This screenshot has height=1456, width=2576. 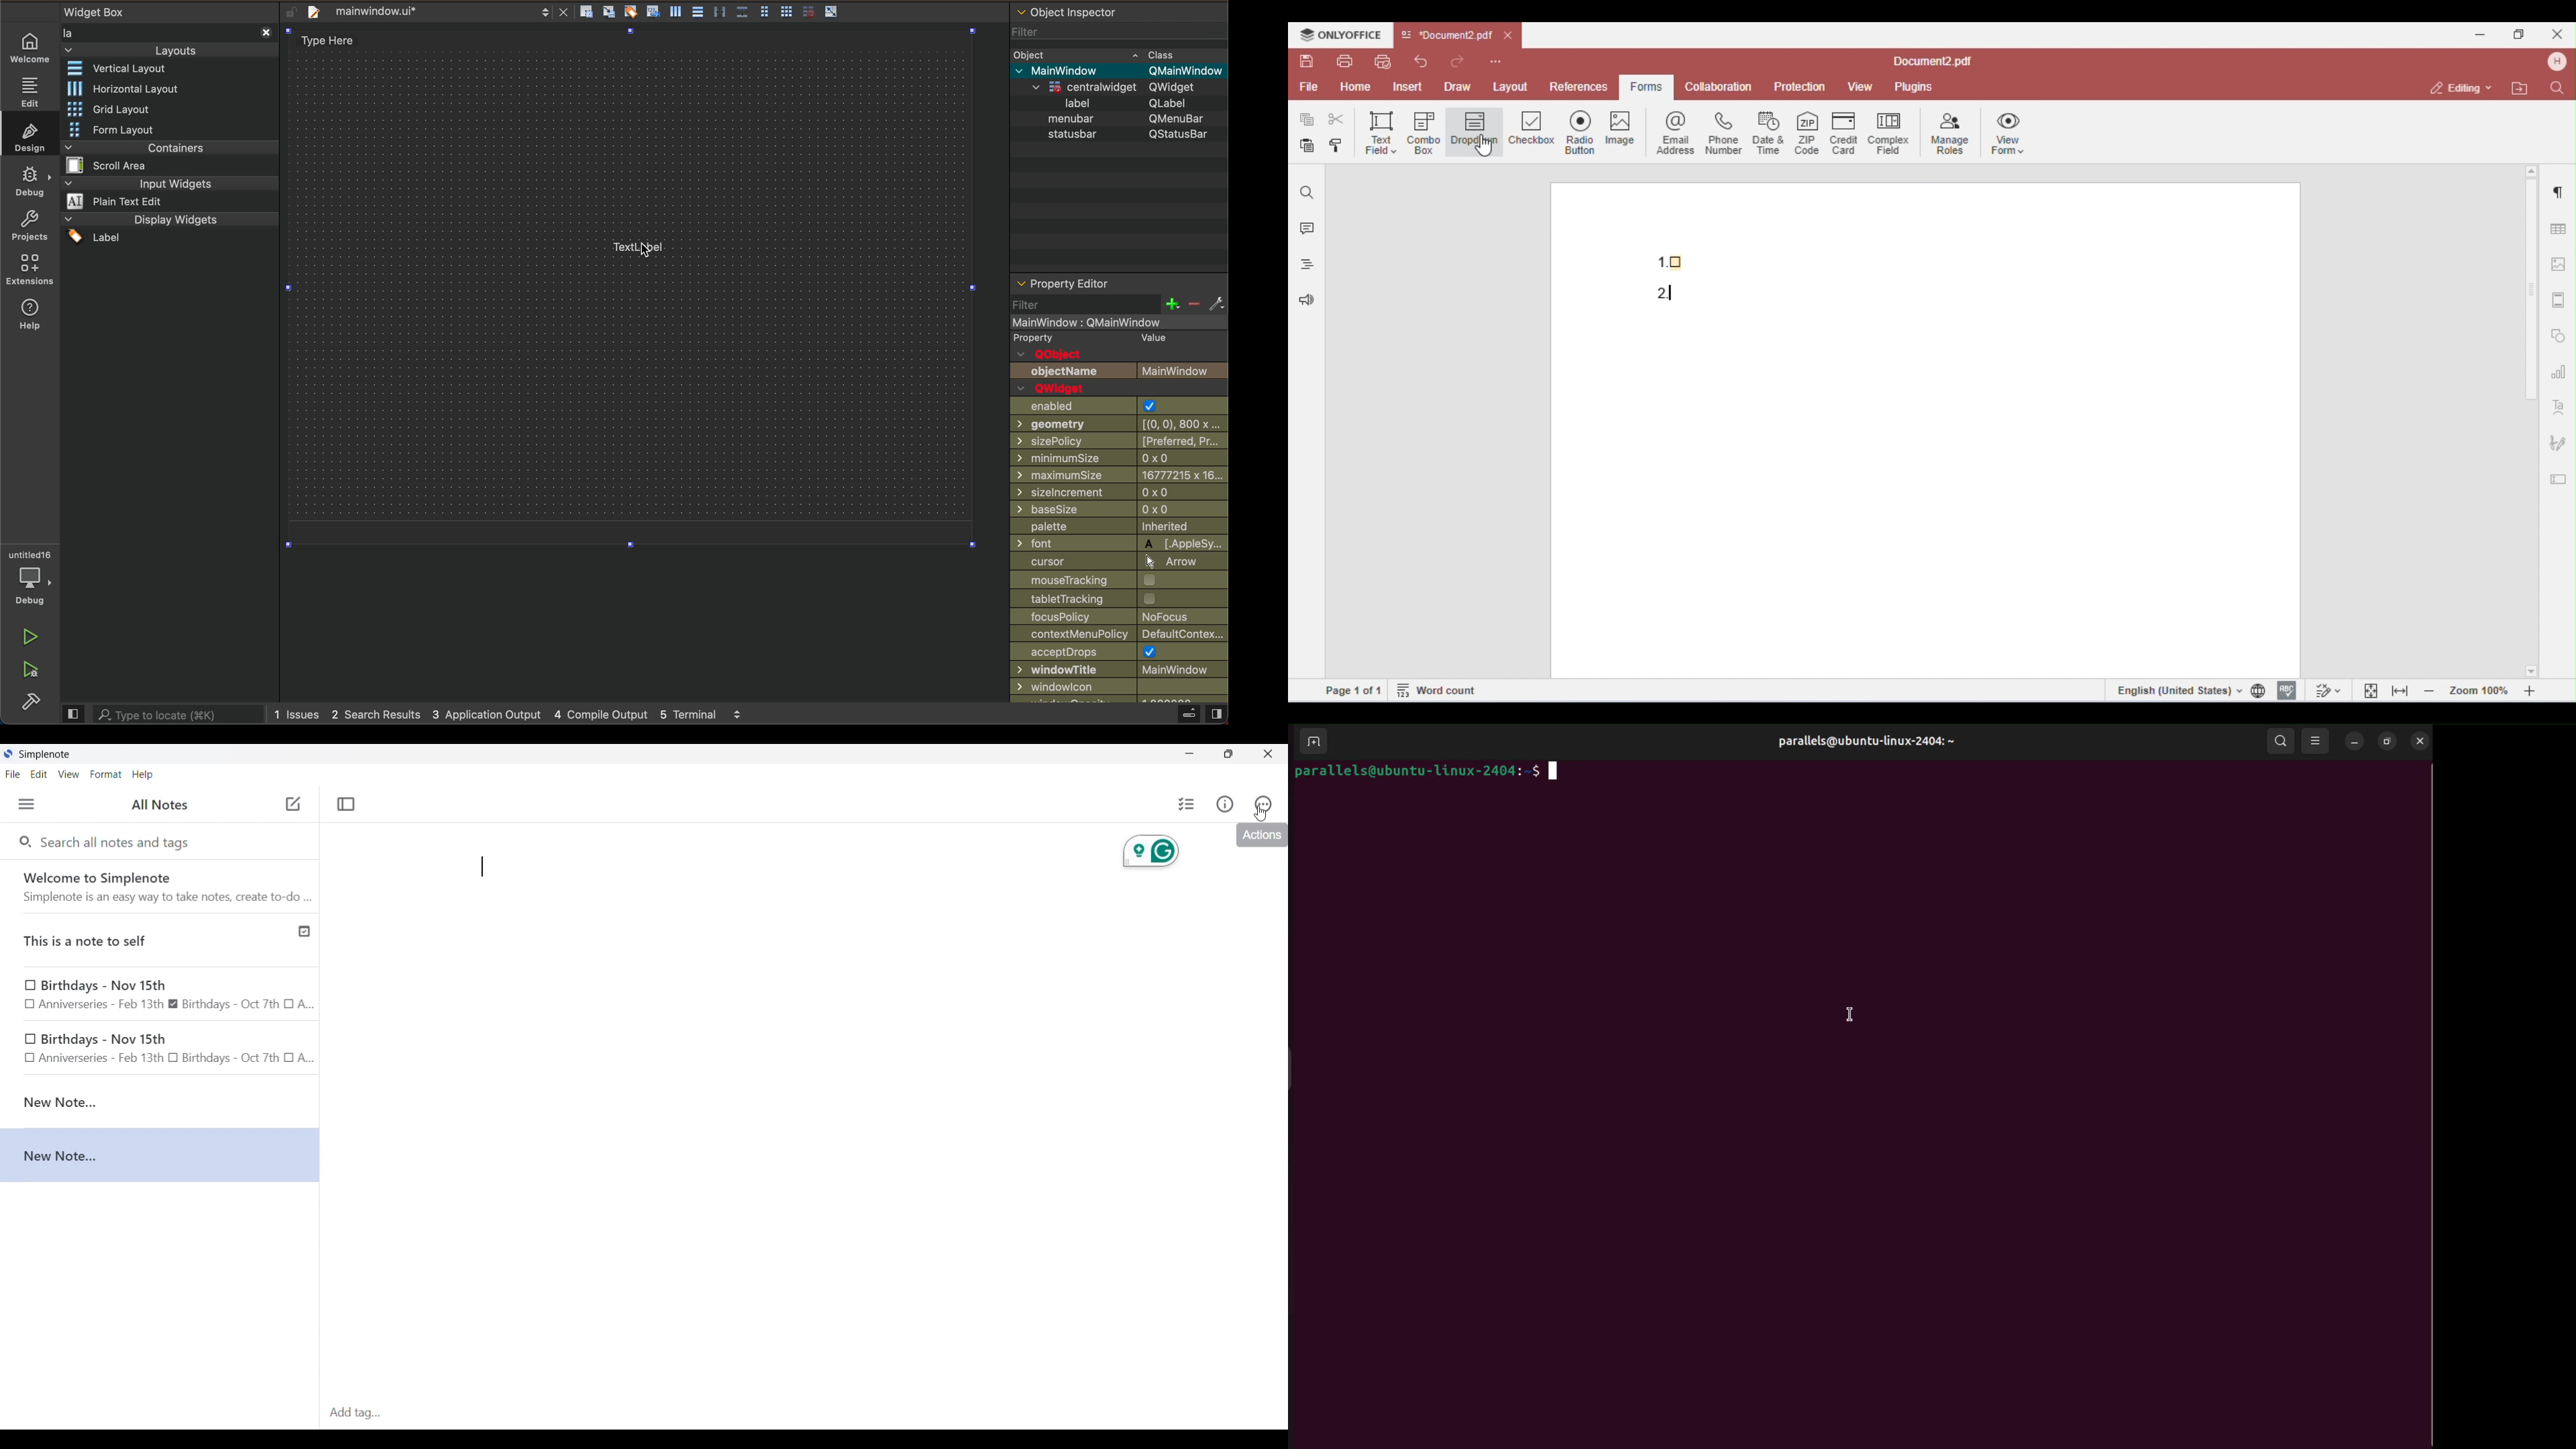 I want to click on object name, so click(x=1119, y=371).